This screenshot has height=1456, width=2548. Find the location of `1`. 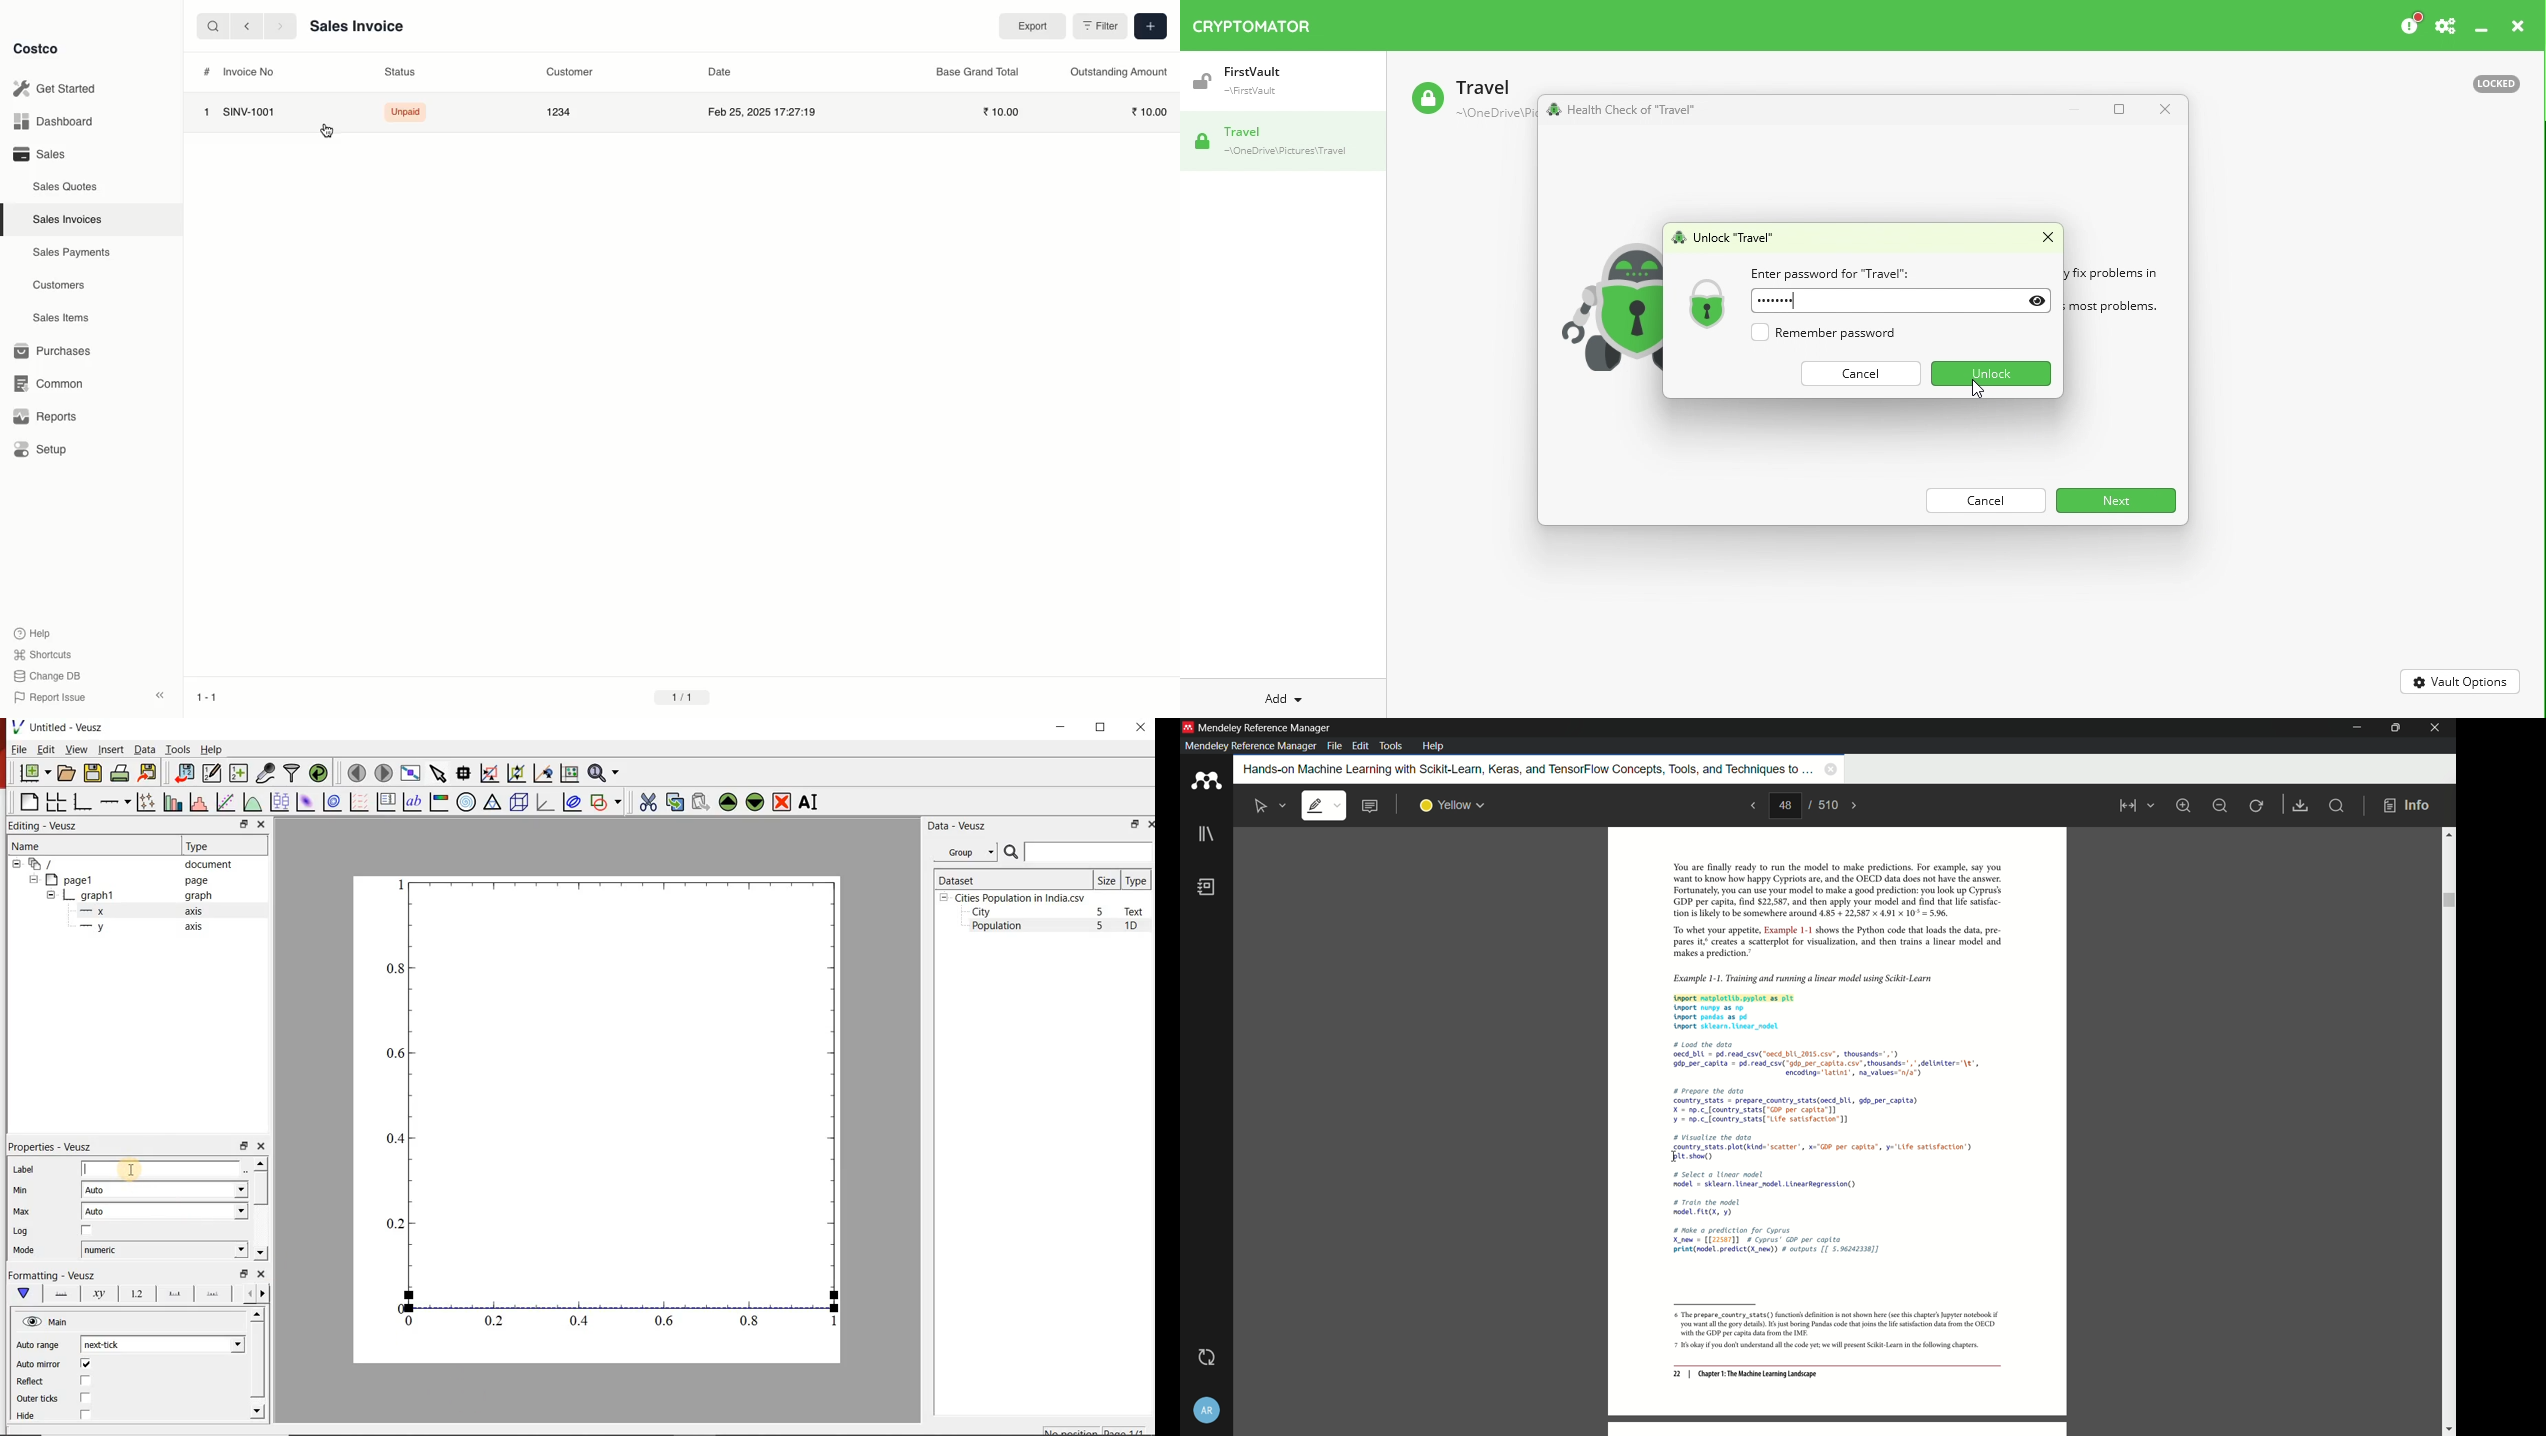

1 is located at coordinates (206, 112).